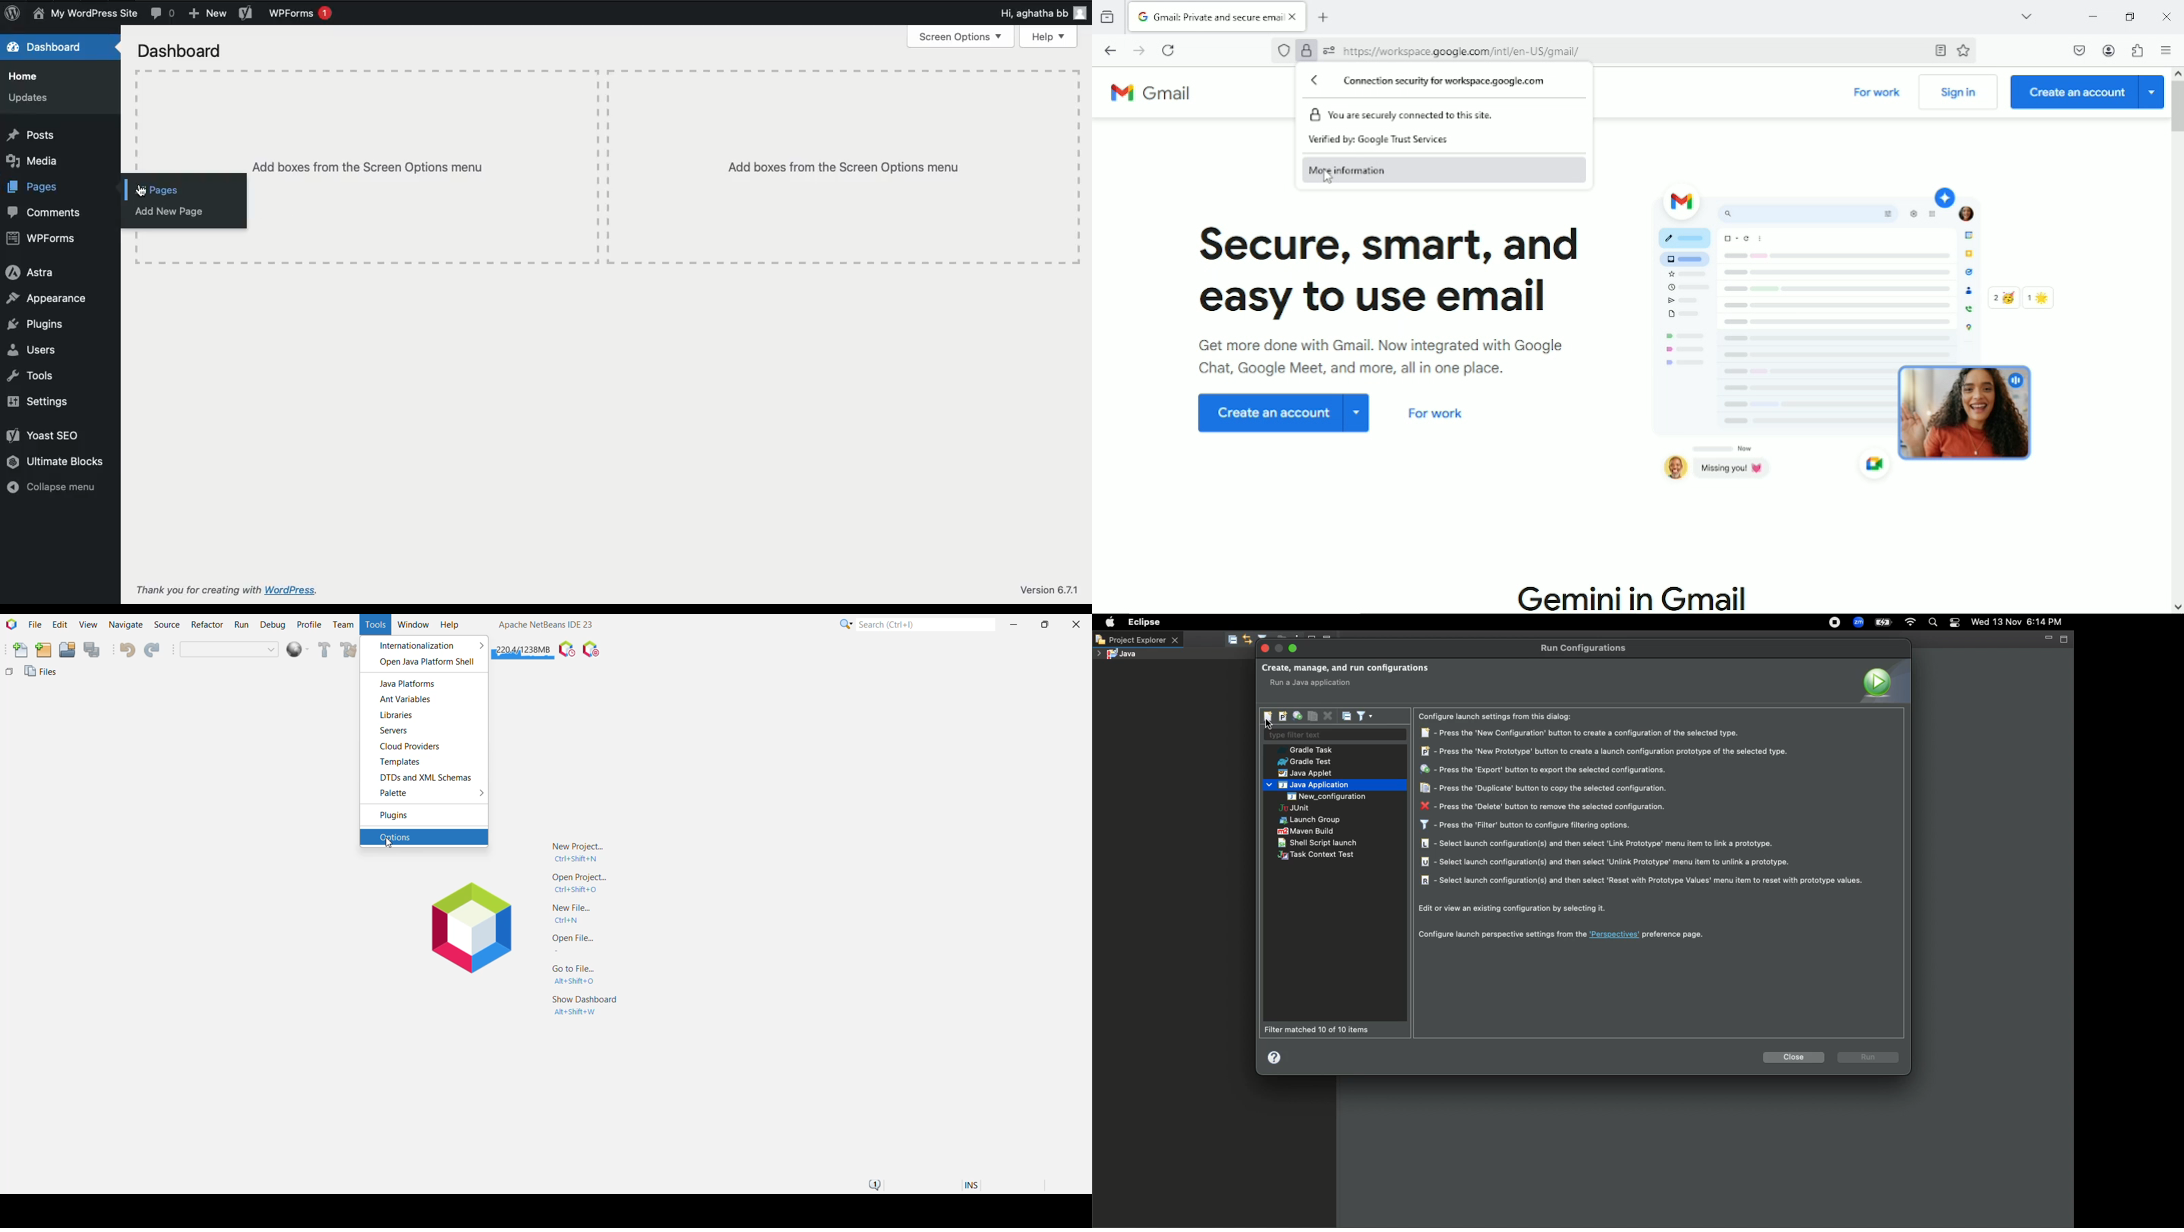 The width and height of the screenshot is (2184, 1232). I want to click on Updates, so click(30, 96).